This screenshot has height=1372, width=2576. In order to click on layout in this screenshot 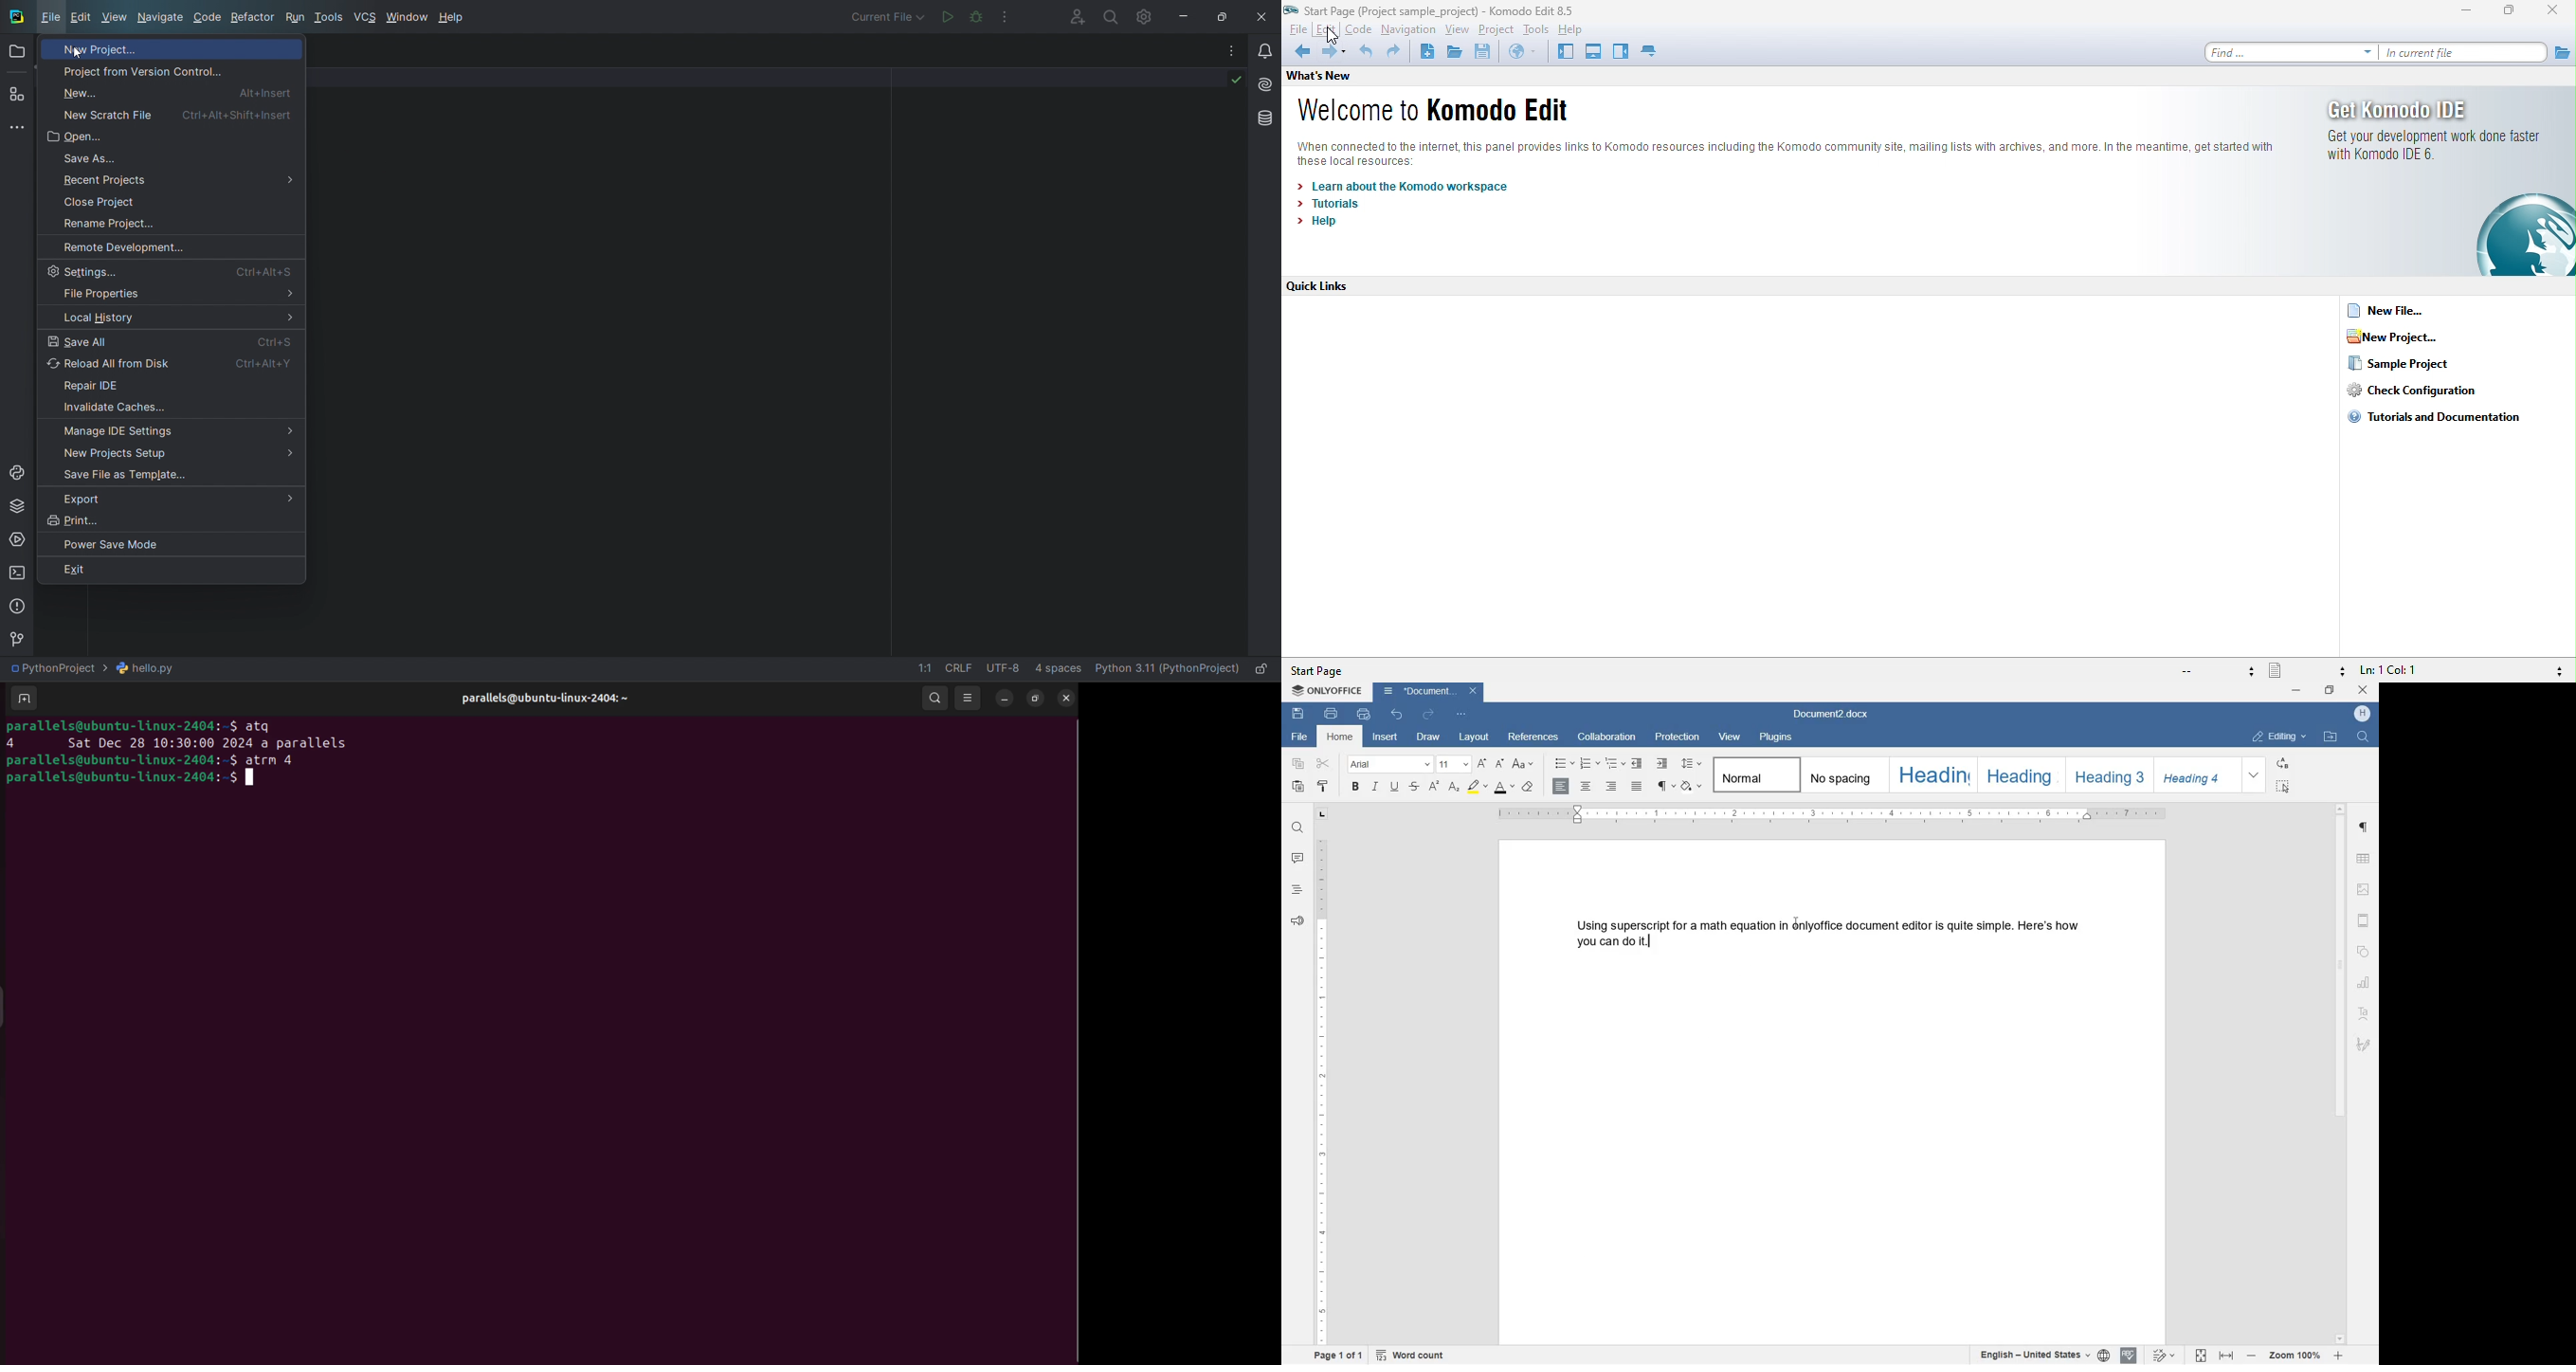, I will do `click(1475, 737)`.